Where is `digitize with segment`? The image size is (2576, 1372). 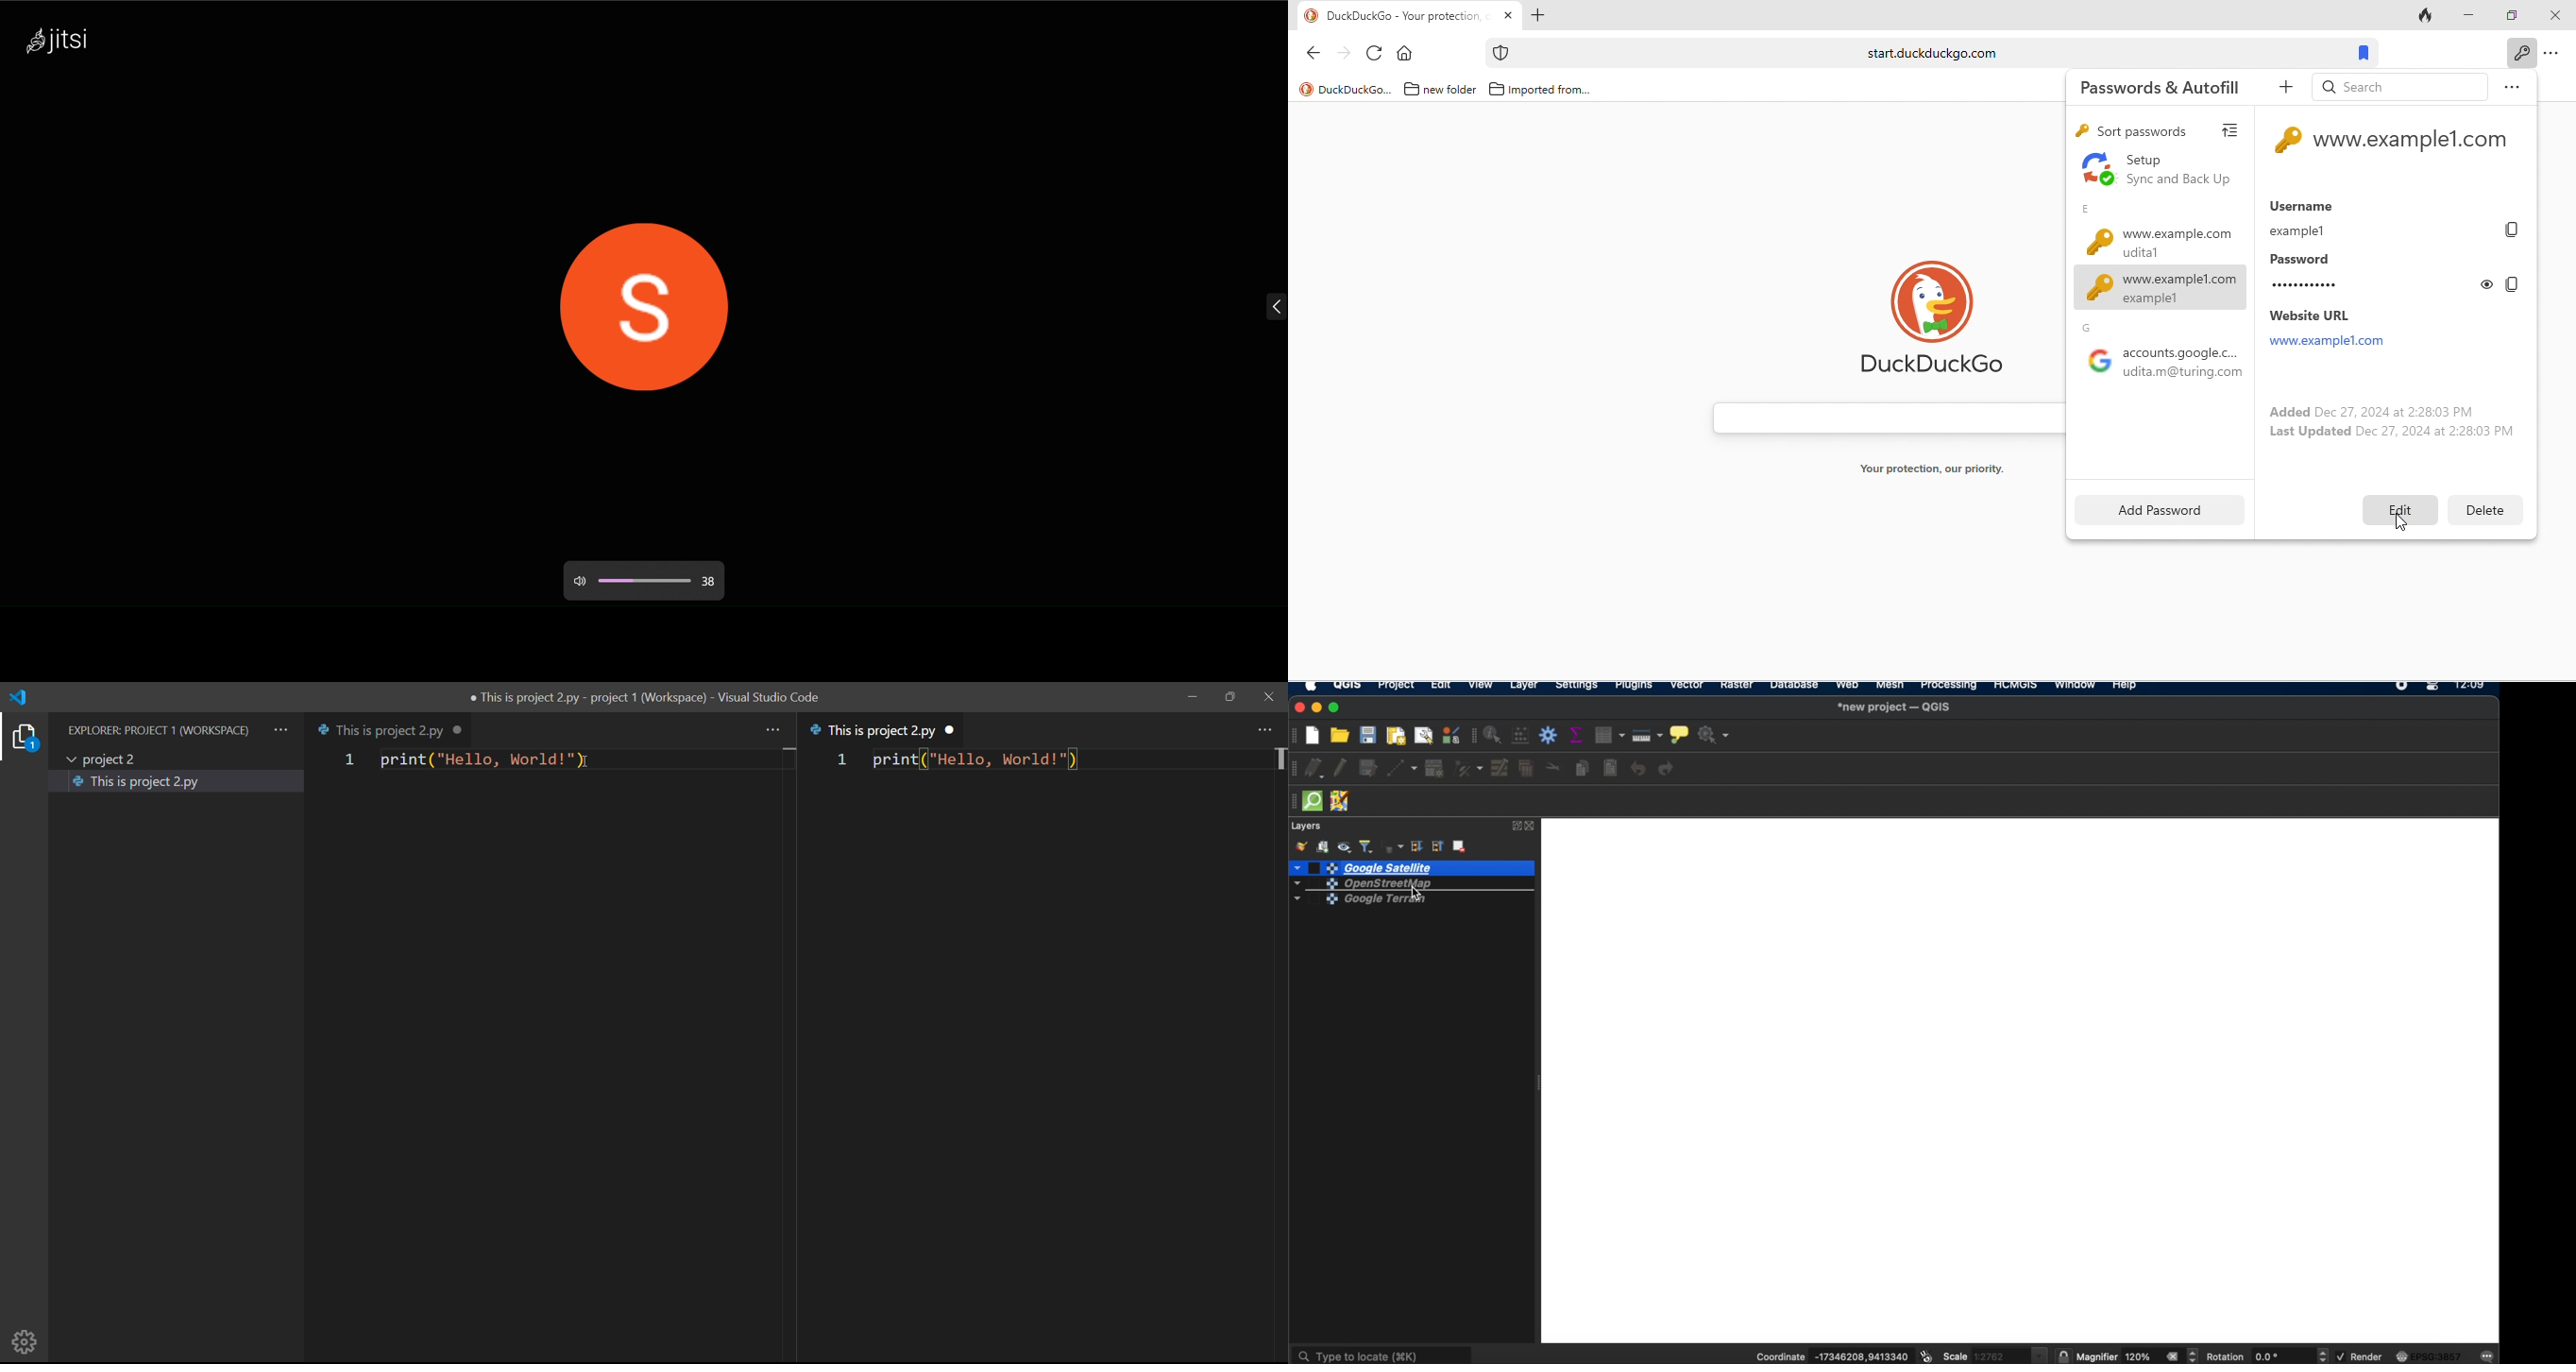
digitize with segment is located at coordinates (1404, 768).